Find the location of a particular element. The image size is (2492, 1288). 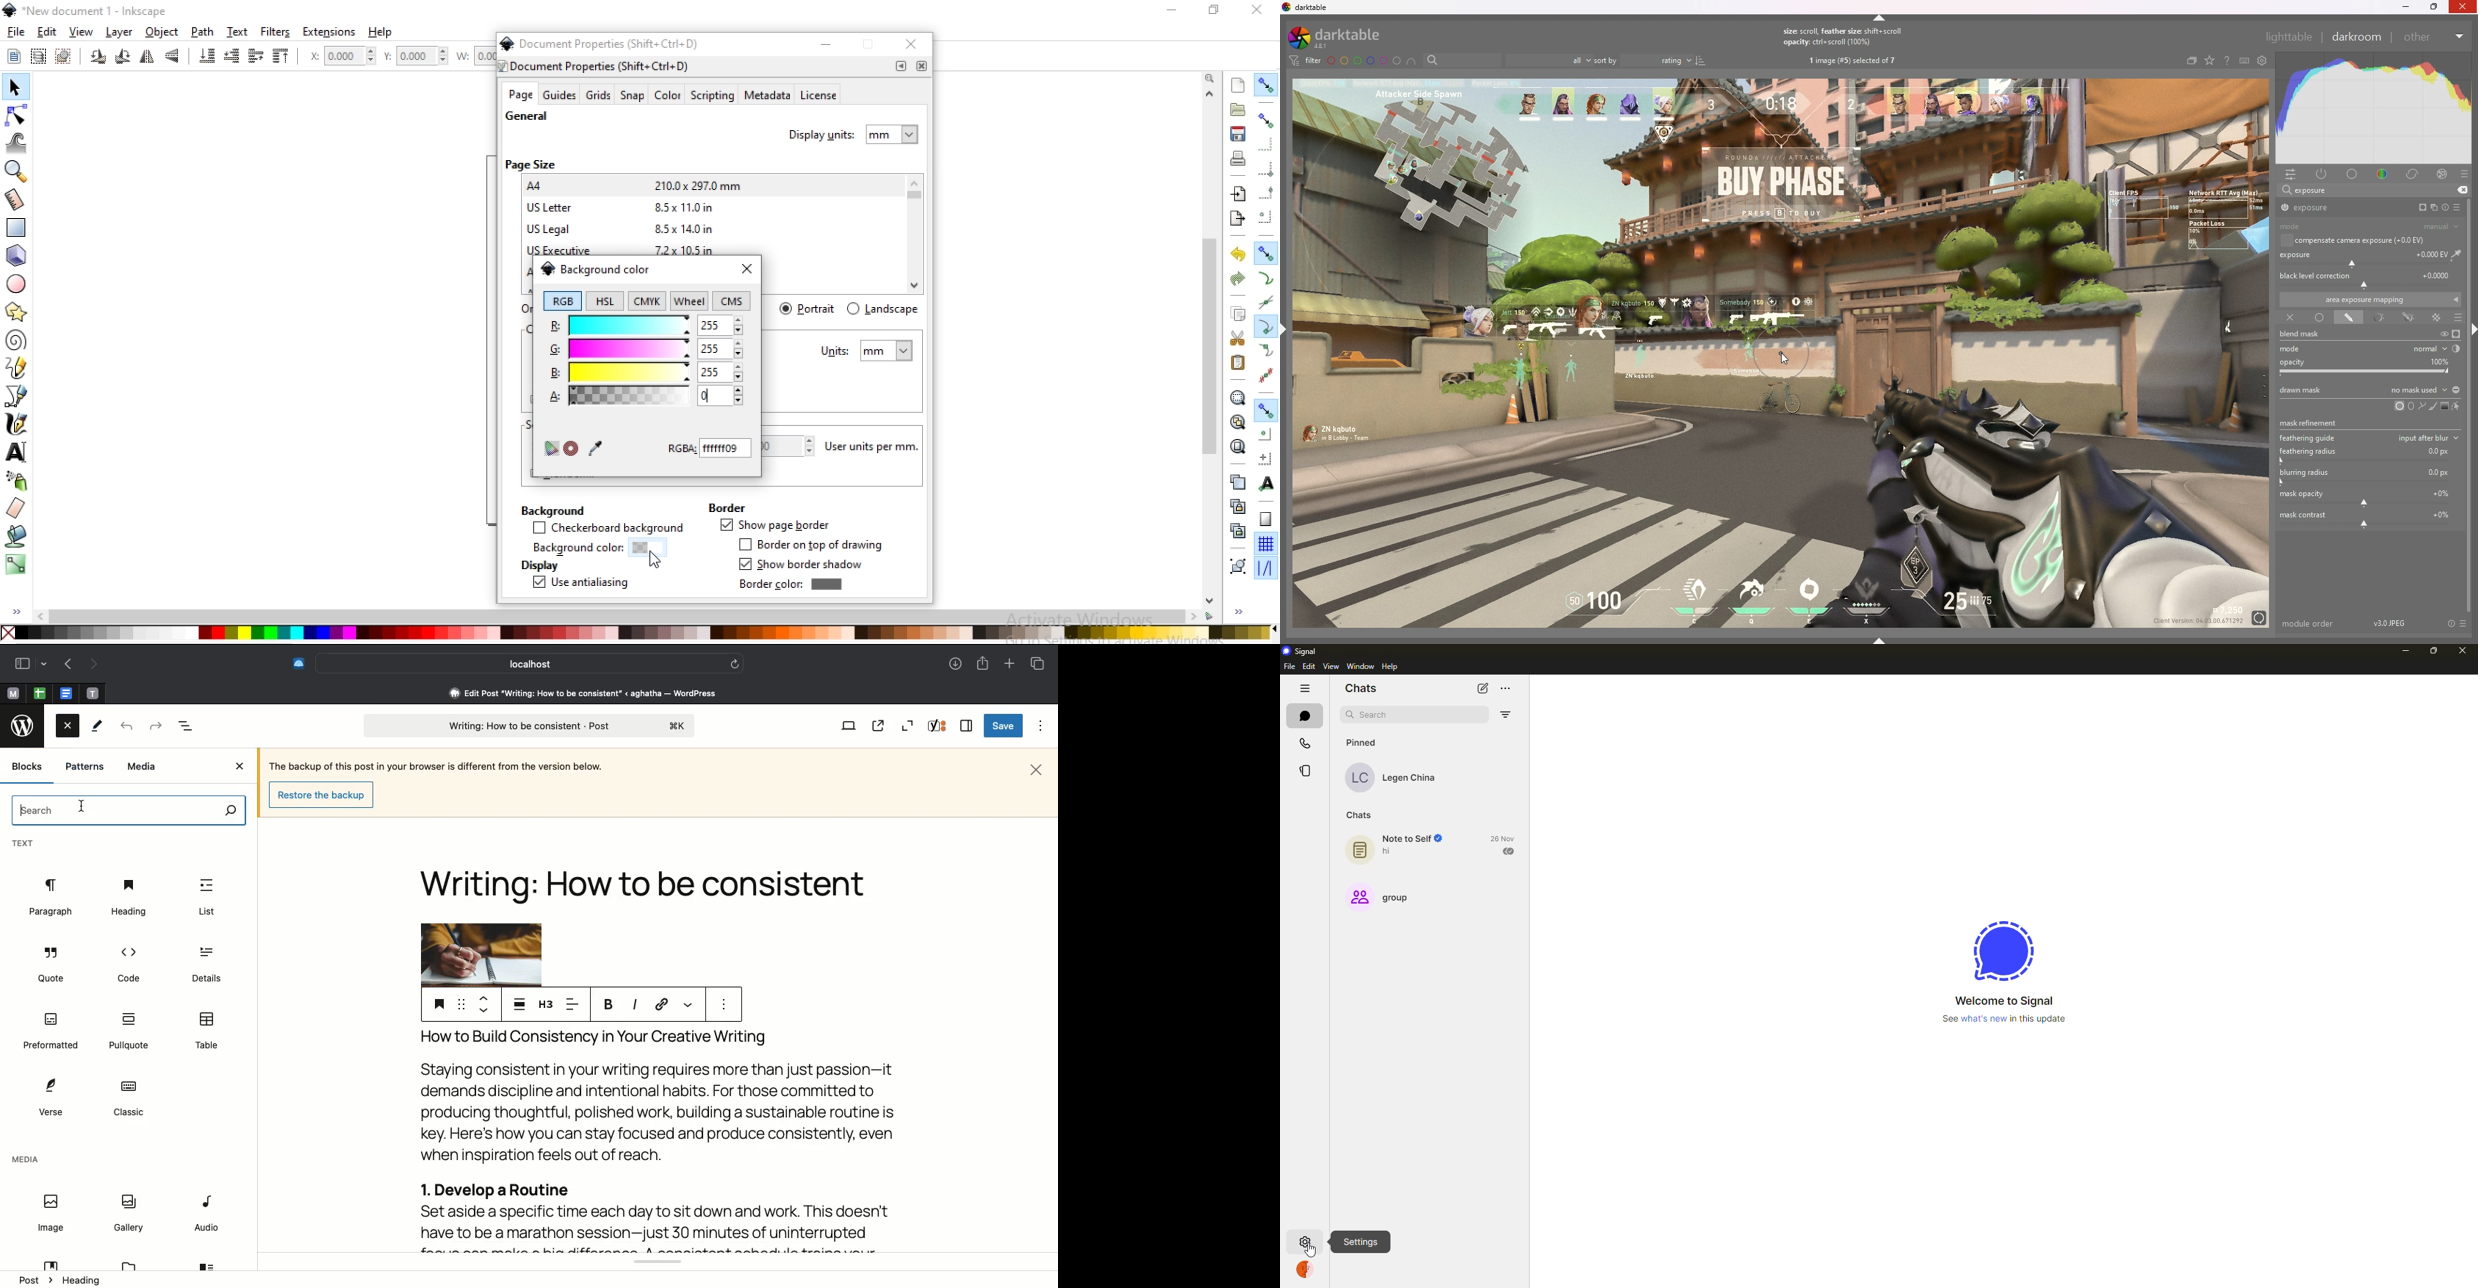

flip vertically is located at coordinates (173, 57).